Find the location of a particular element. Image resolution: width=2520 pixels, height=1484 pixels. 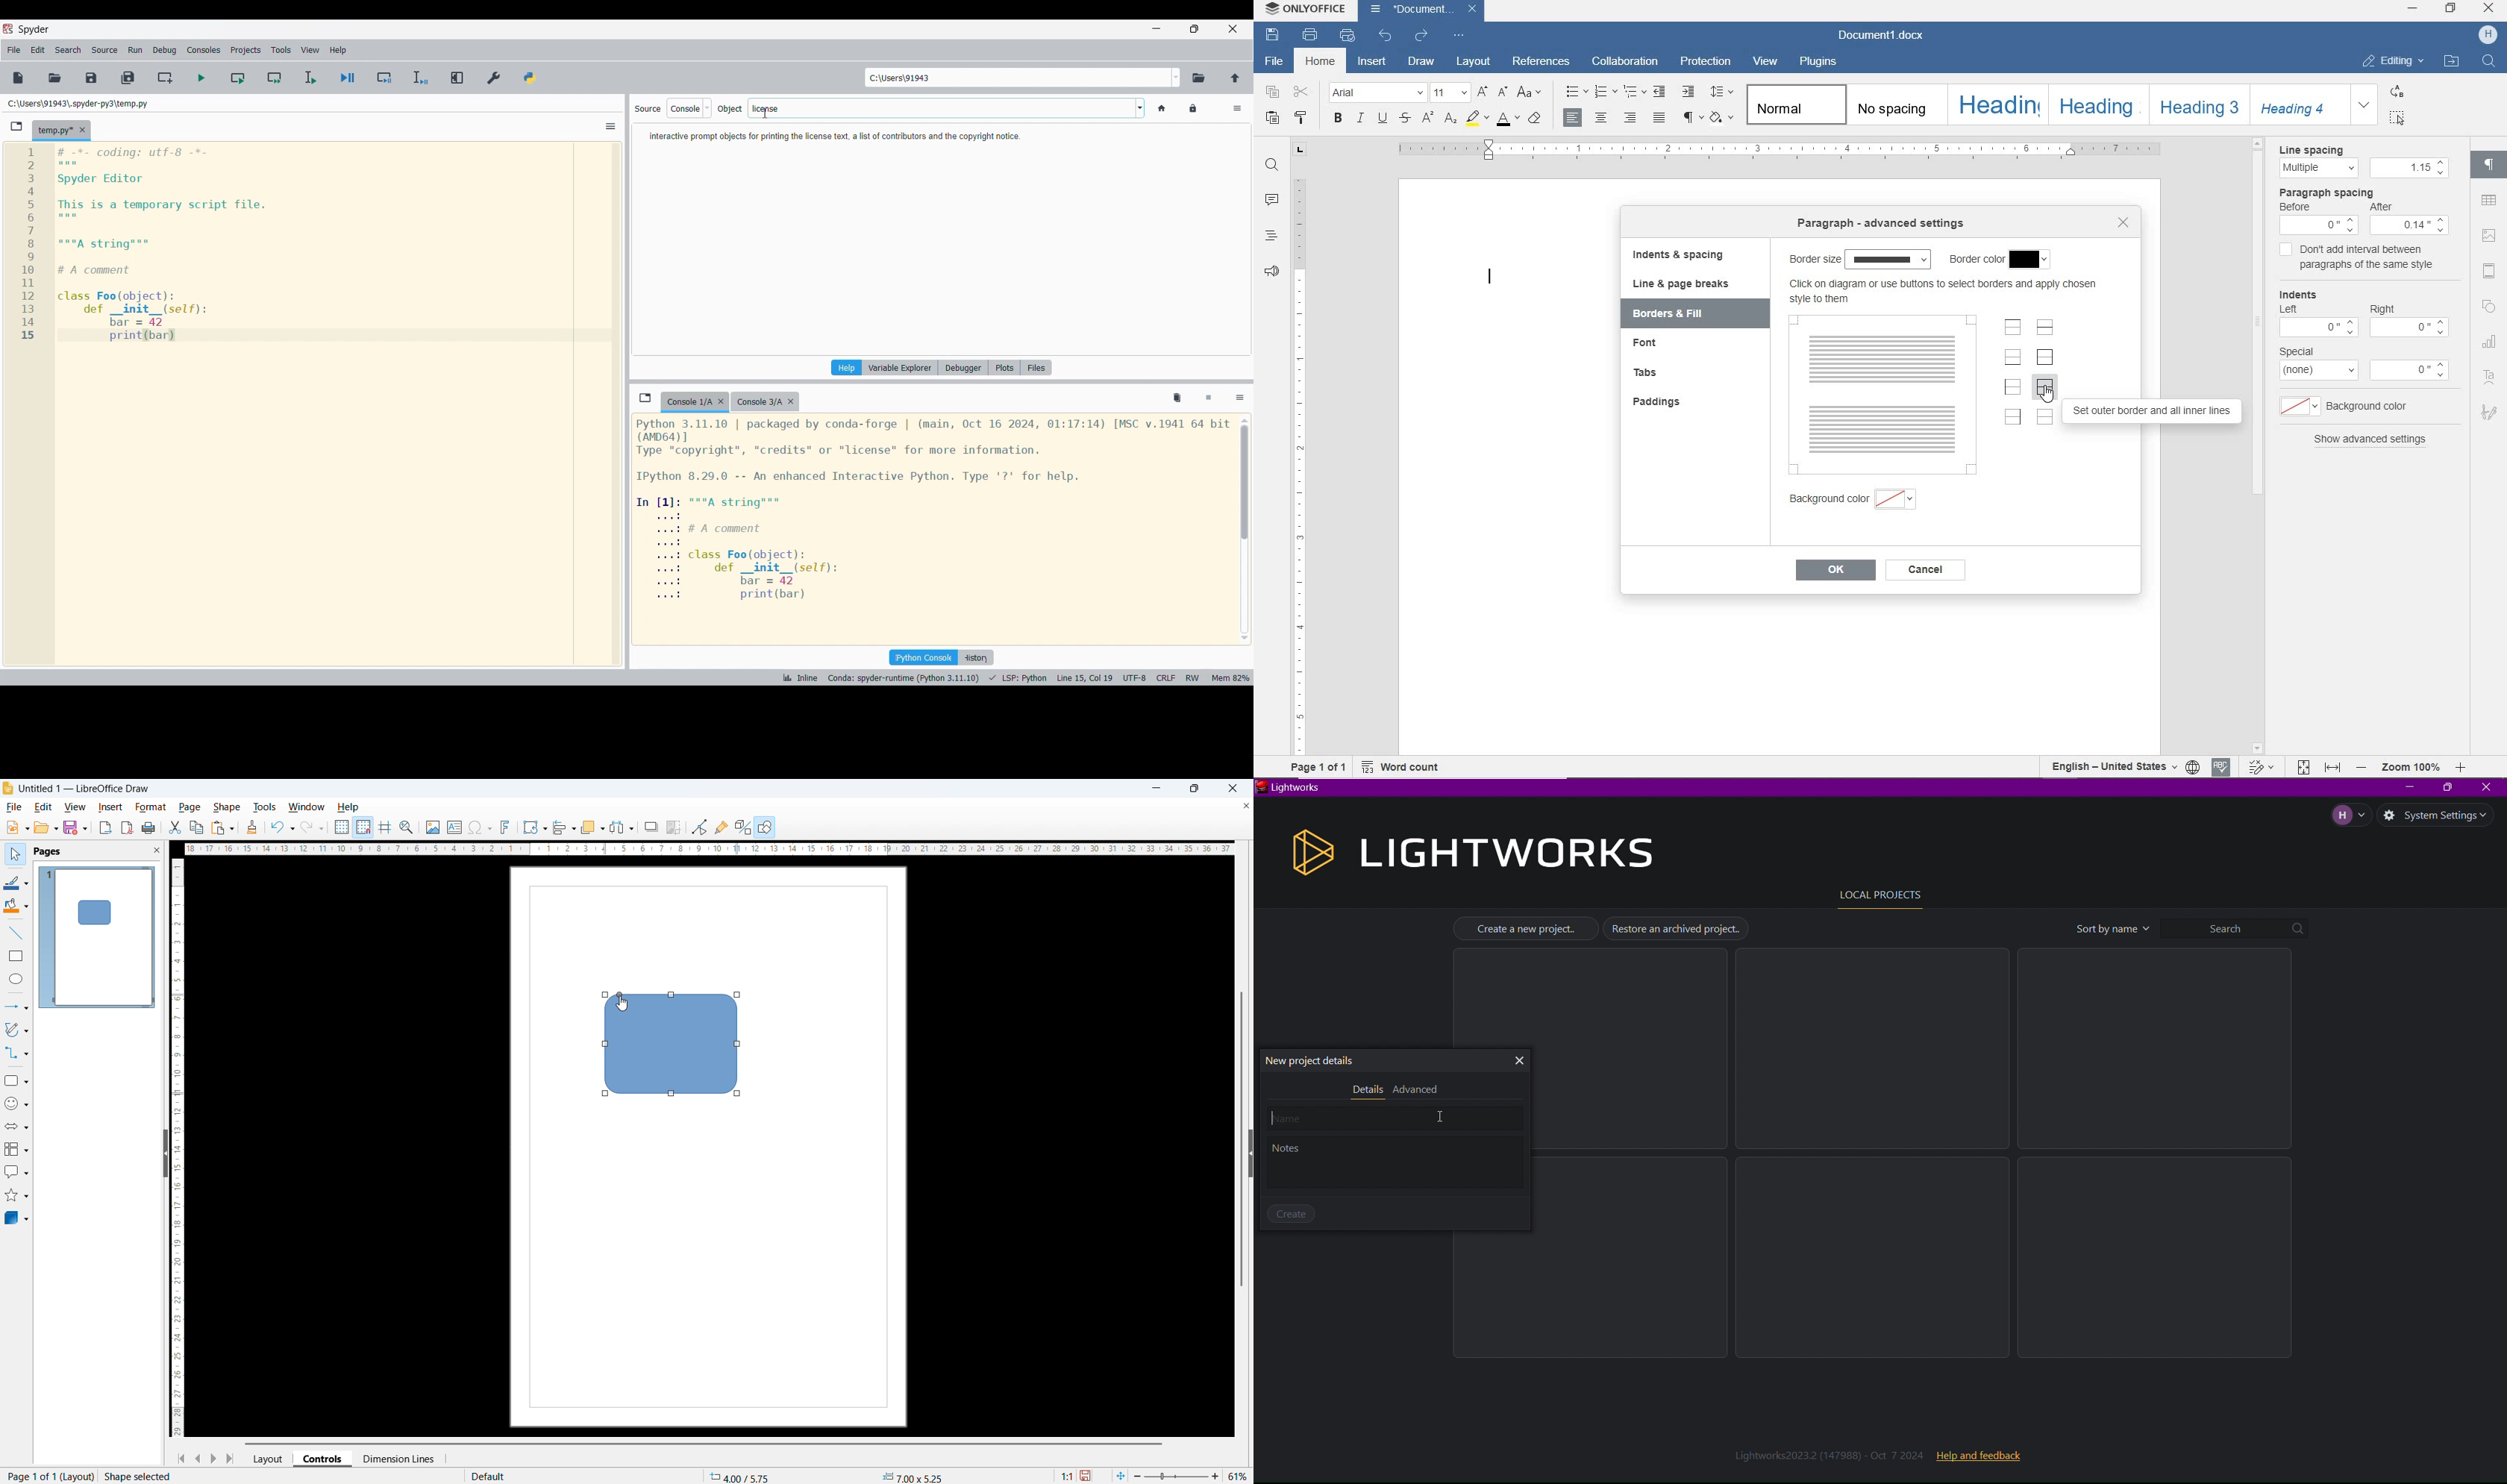

Lightworks is located at coordinates (1506, 853).